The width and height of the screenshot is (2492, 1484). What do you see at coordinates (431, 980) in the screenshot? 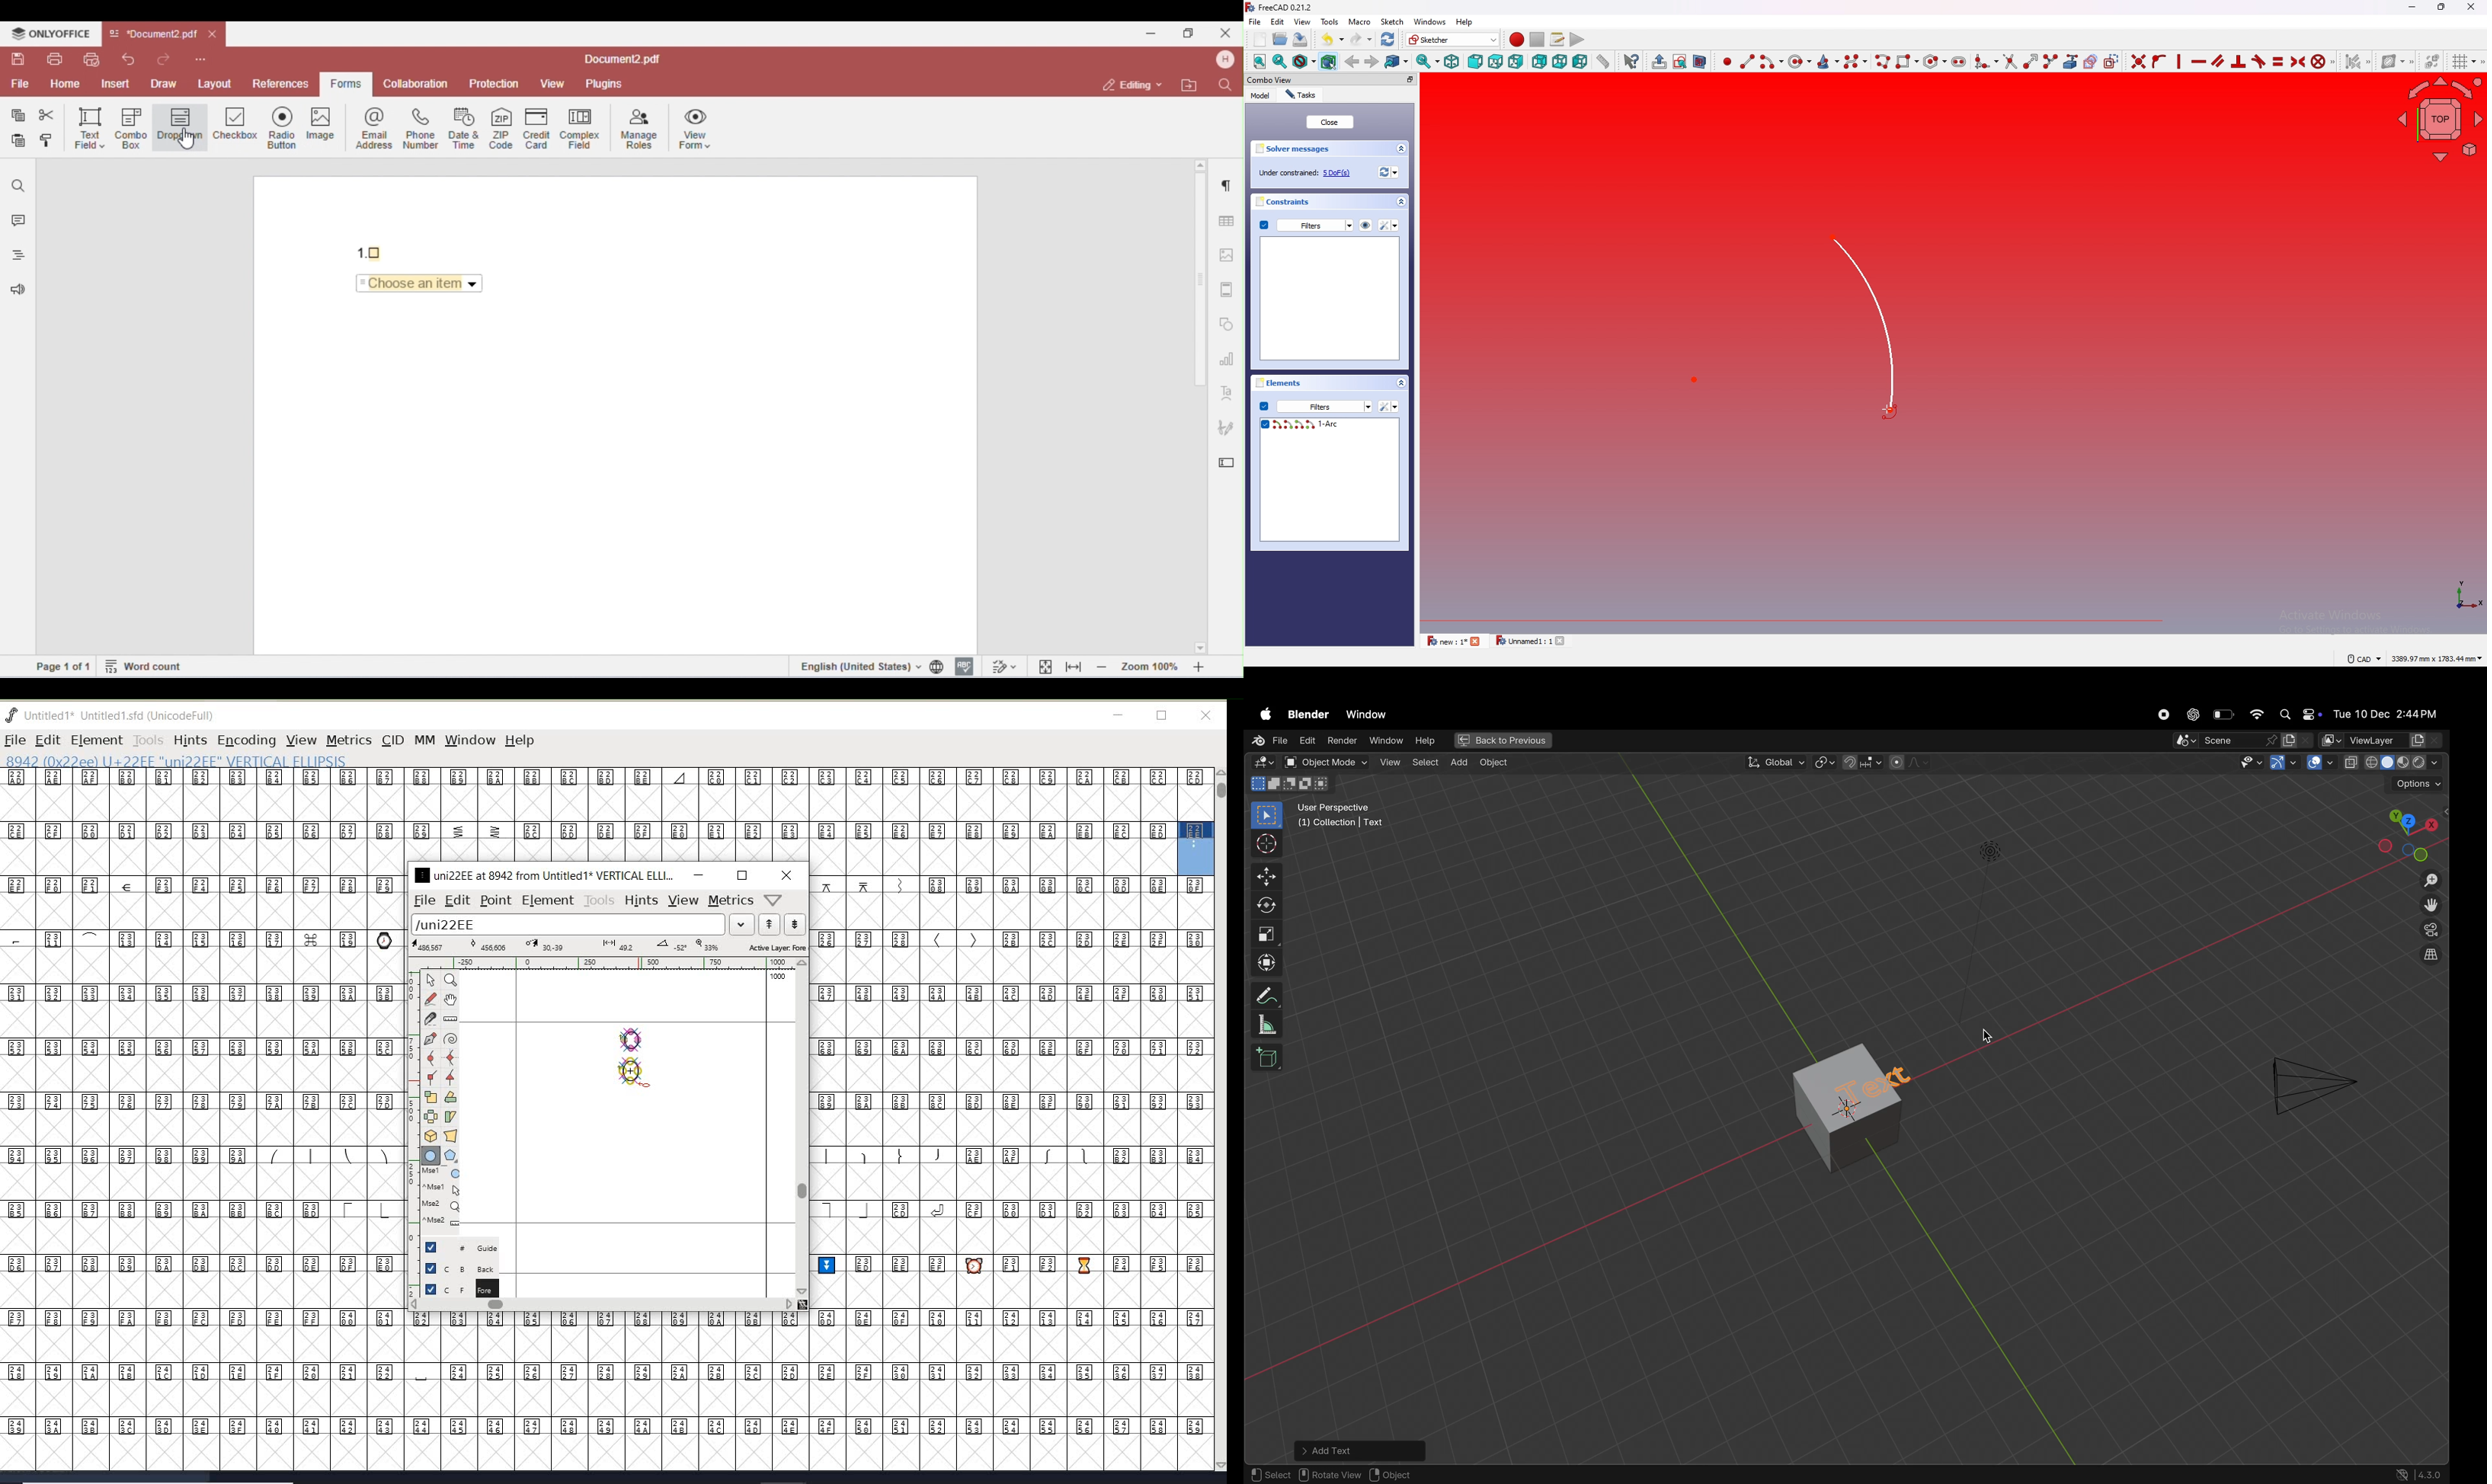
I see `pointer` at bounding box center [431, 980].